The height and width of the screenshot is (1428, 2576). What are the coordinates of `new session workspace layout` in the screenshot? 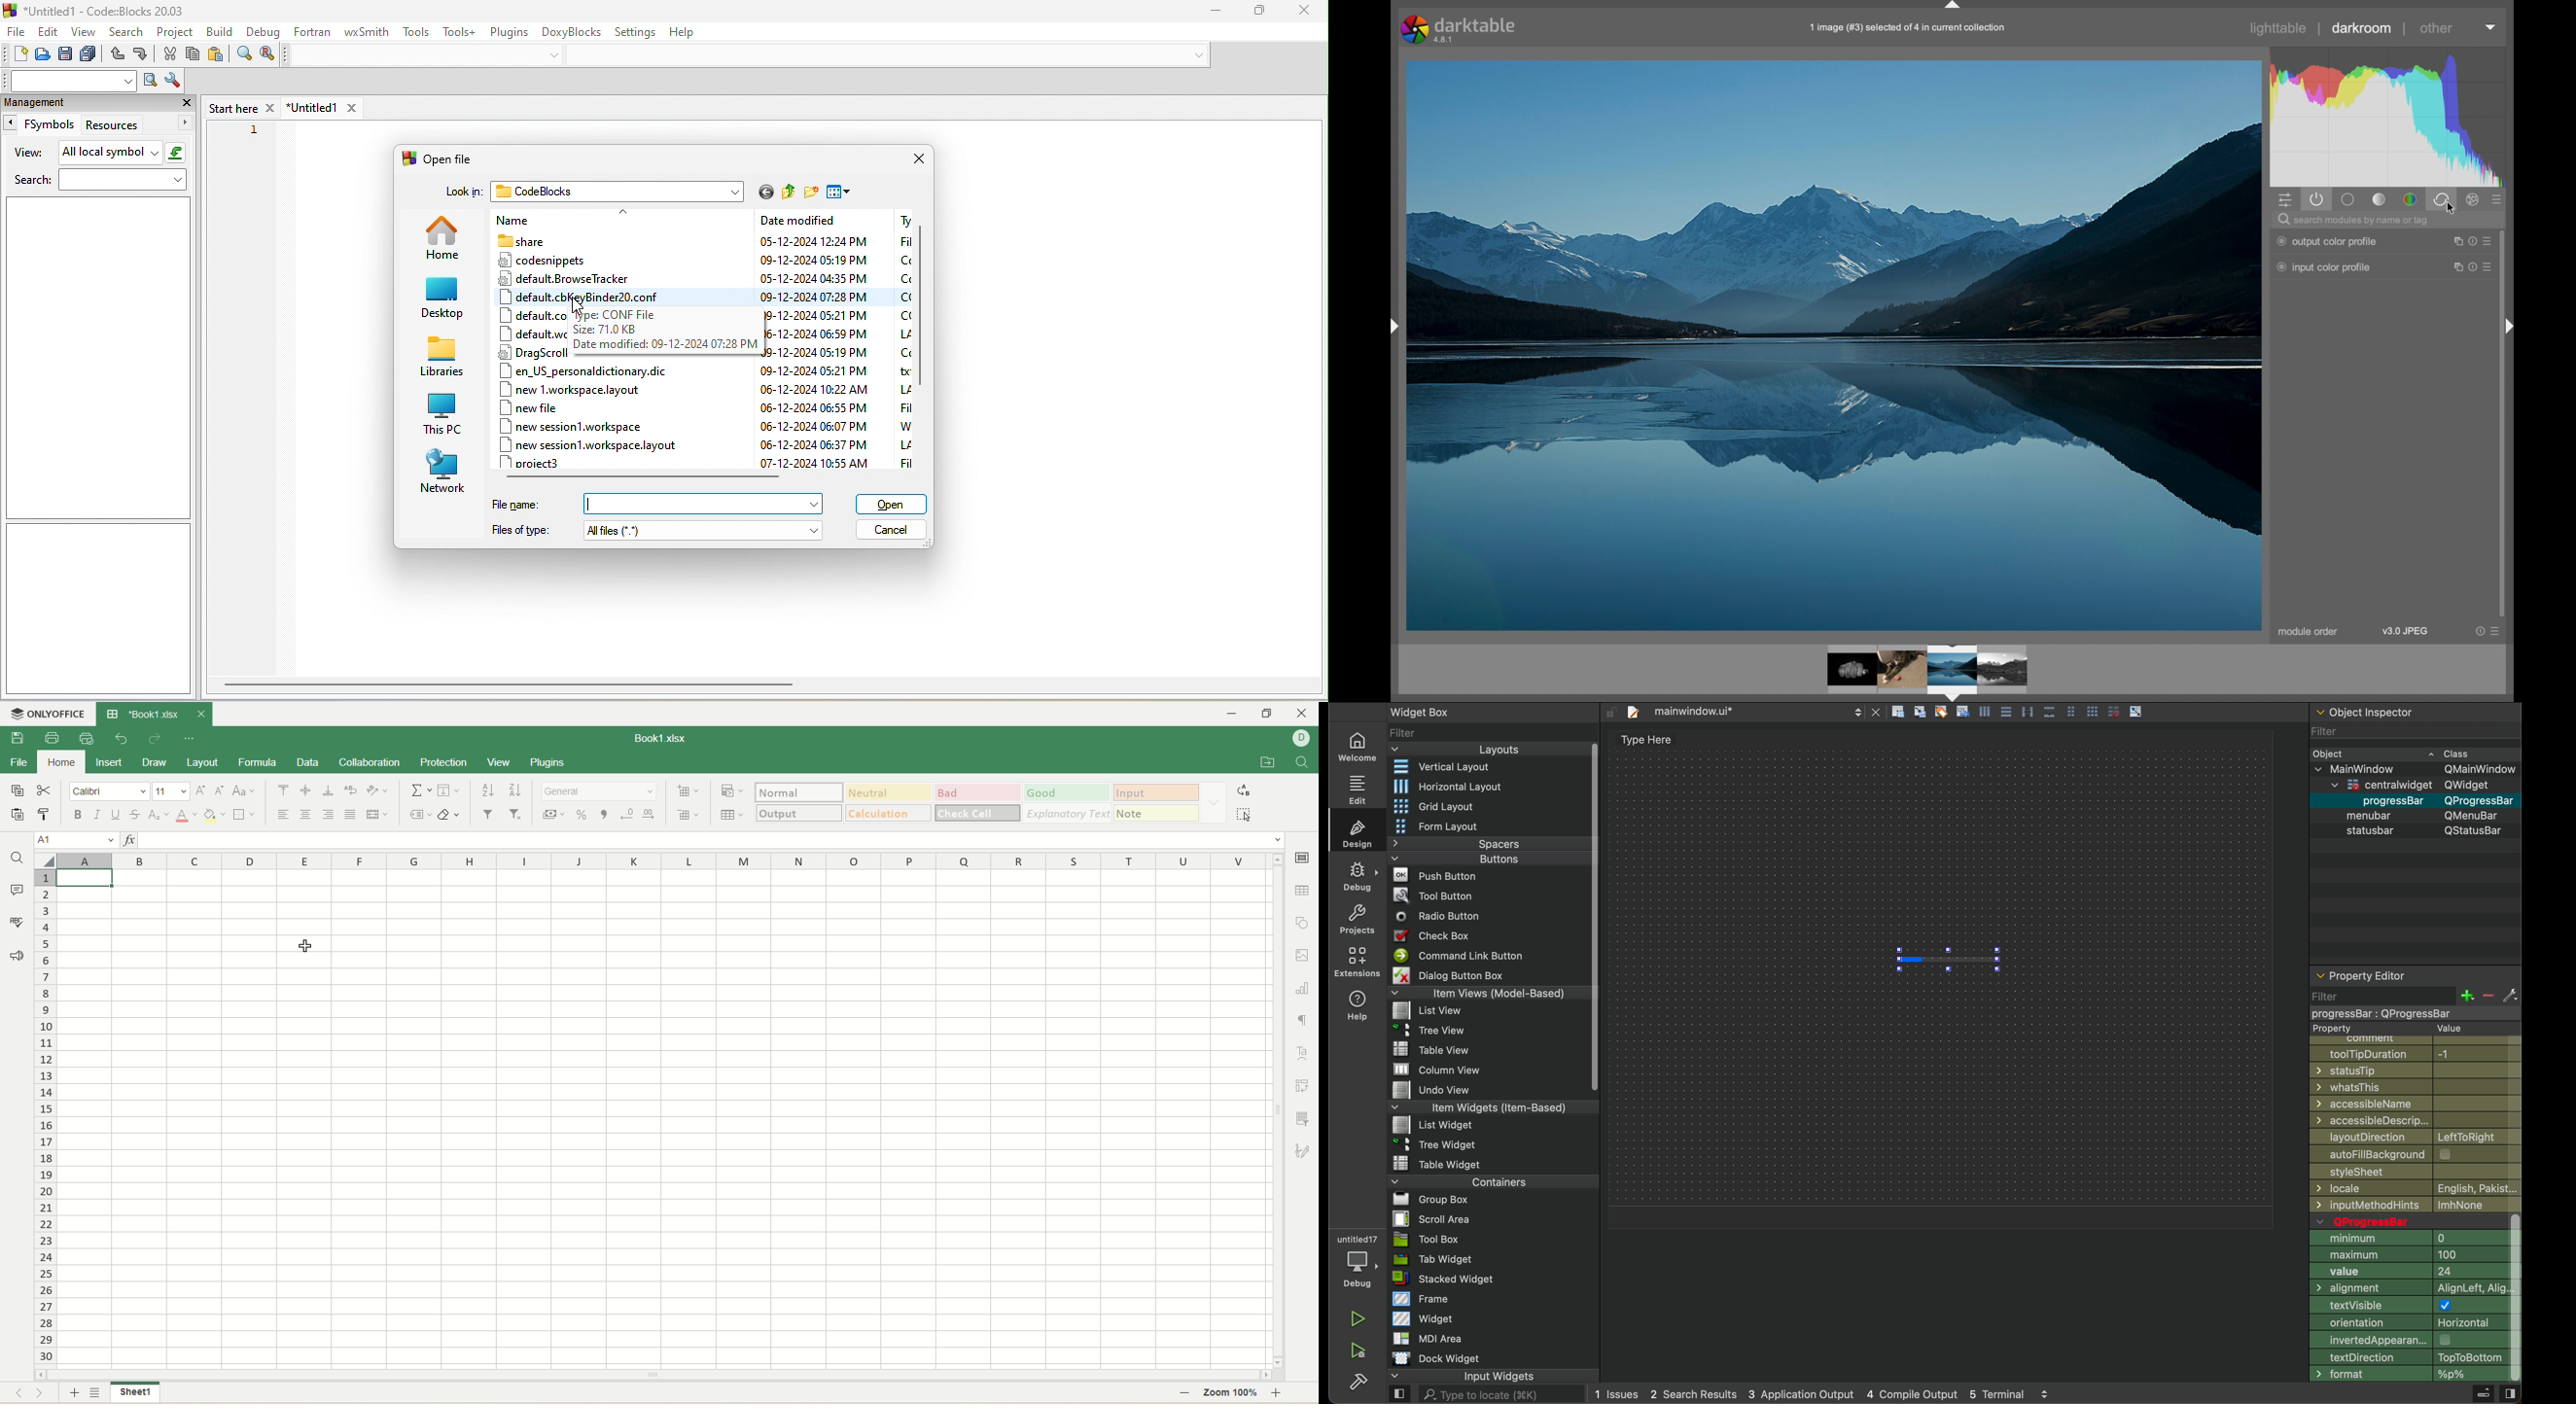 It's located at (596, 443).